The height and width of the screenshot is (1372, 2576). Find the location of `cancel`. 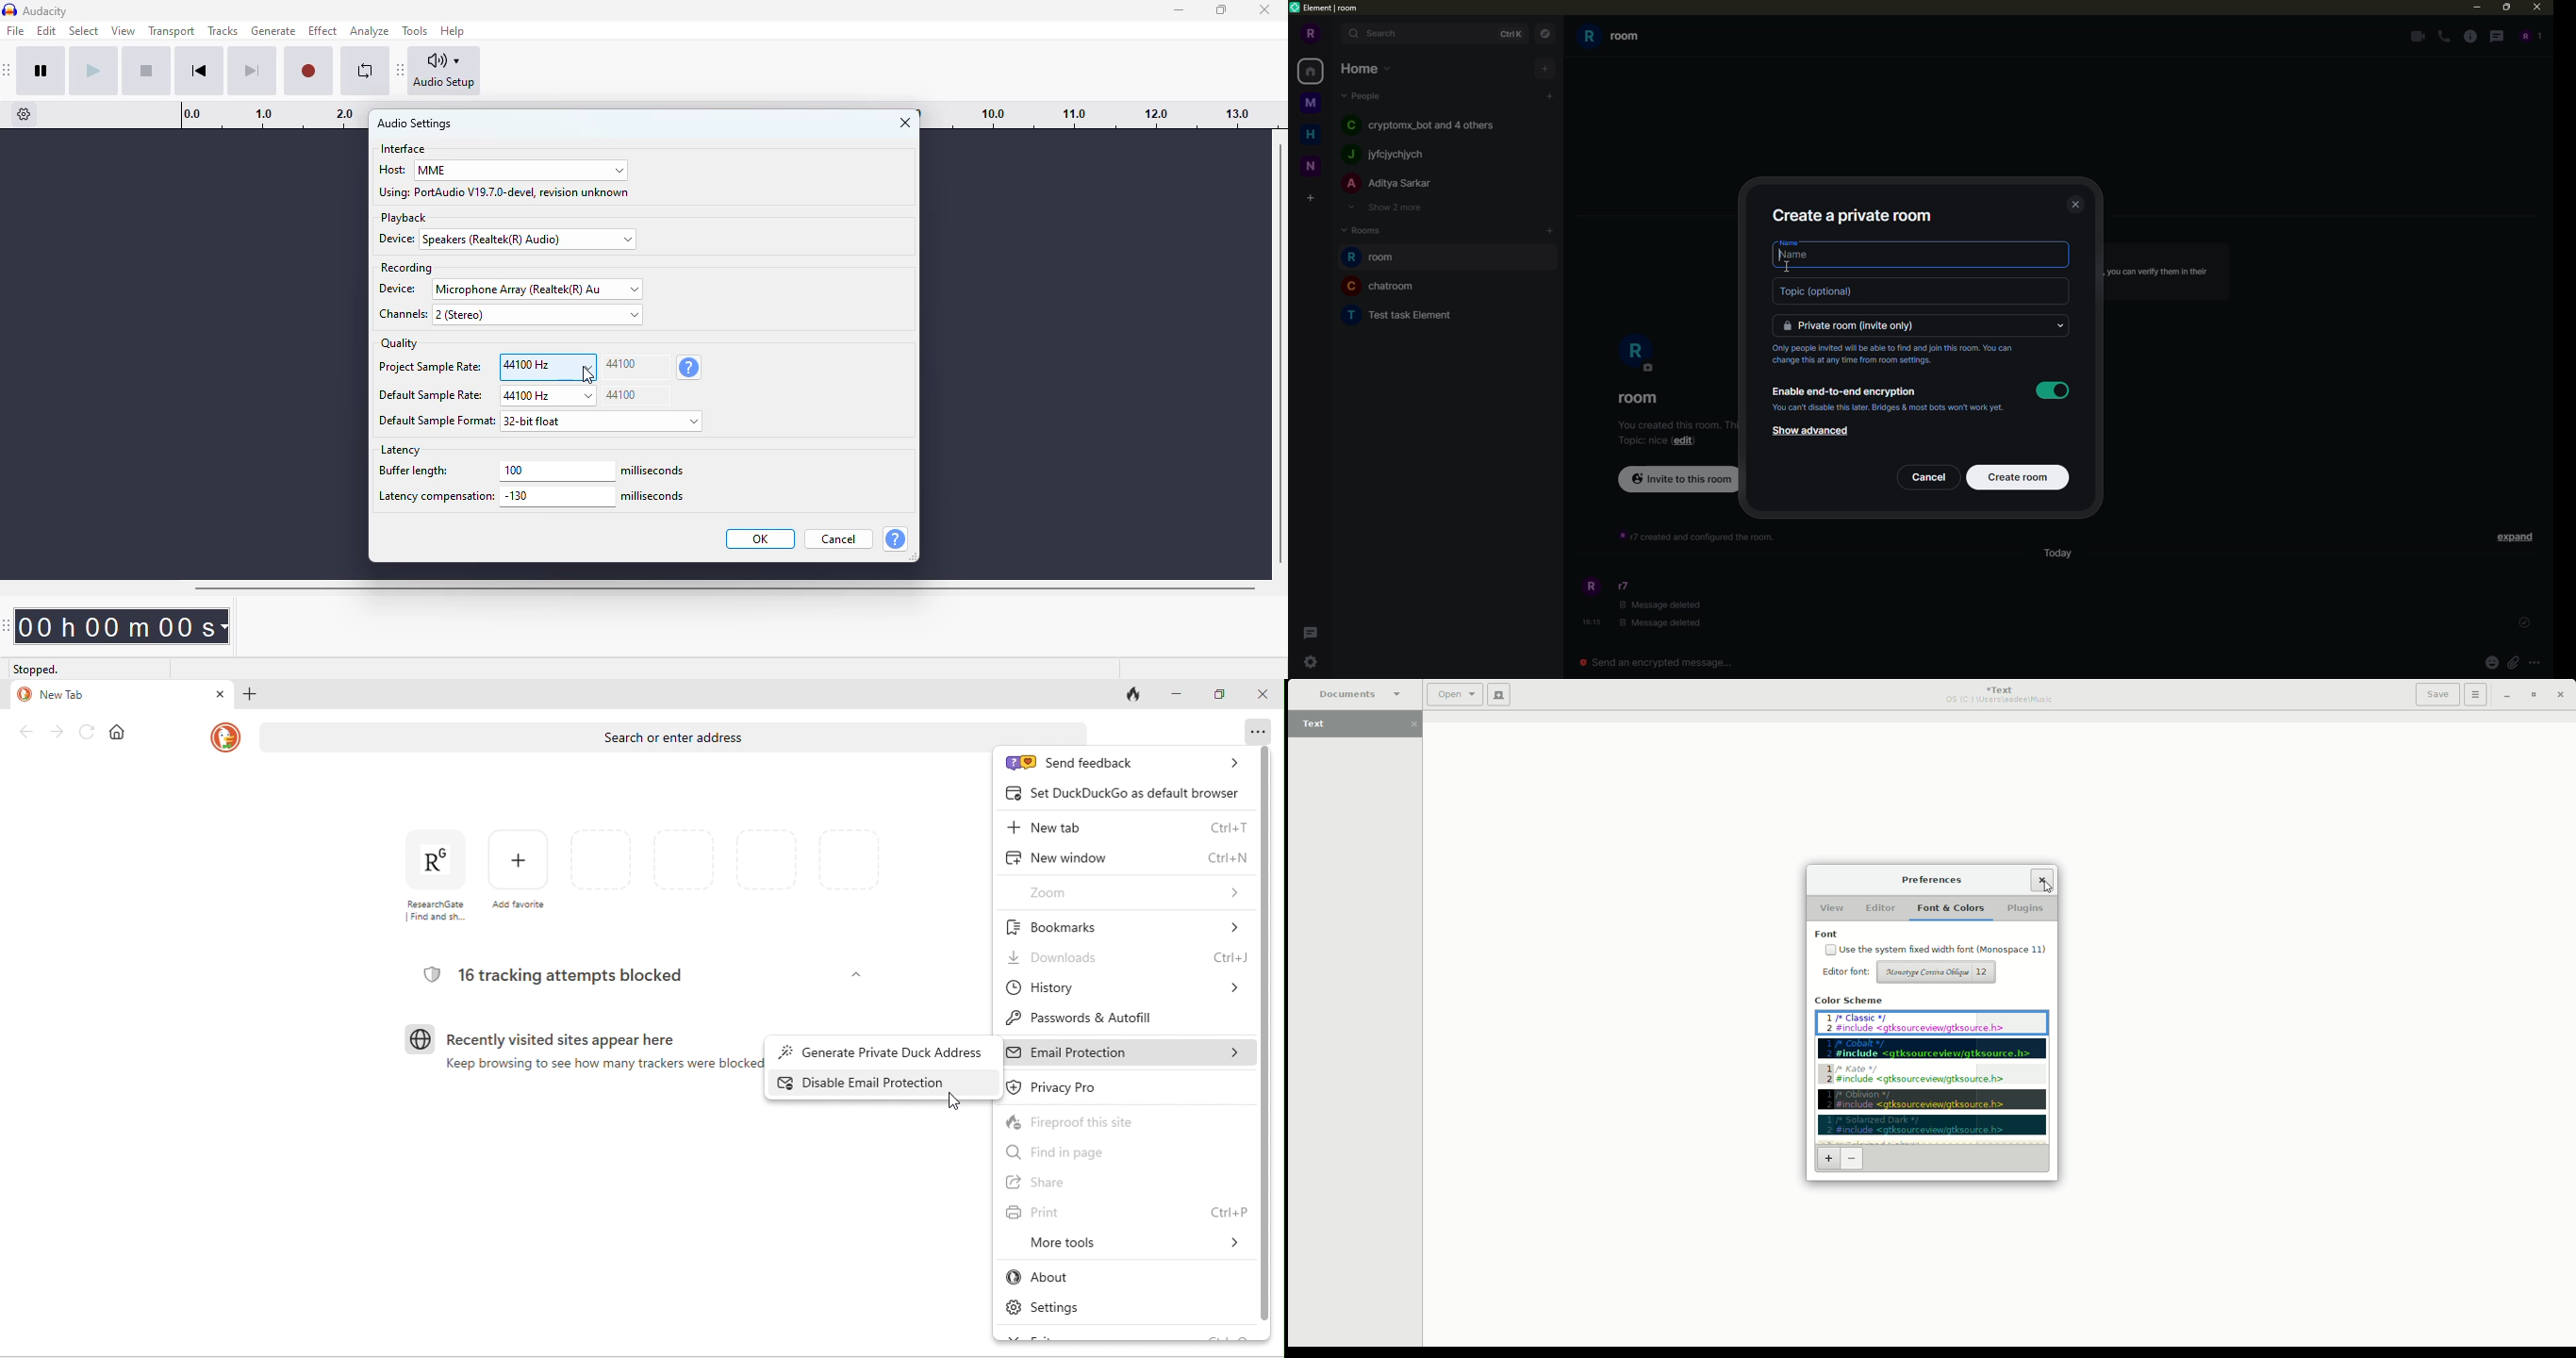

cancel is located at coordinates (1929, 477).